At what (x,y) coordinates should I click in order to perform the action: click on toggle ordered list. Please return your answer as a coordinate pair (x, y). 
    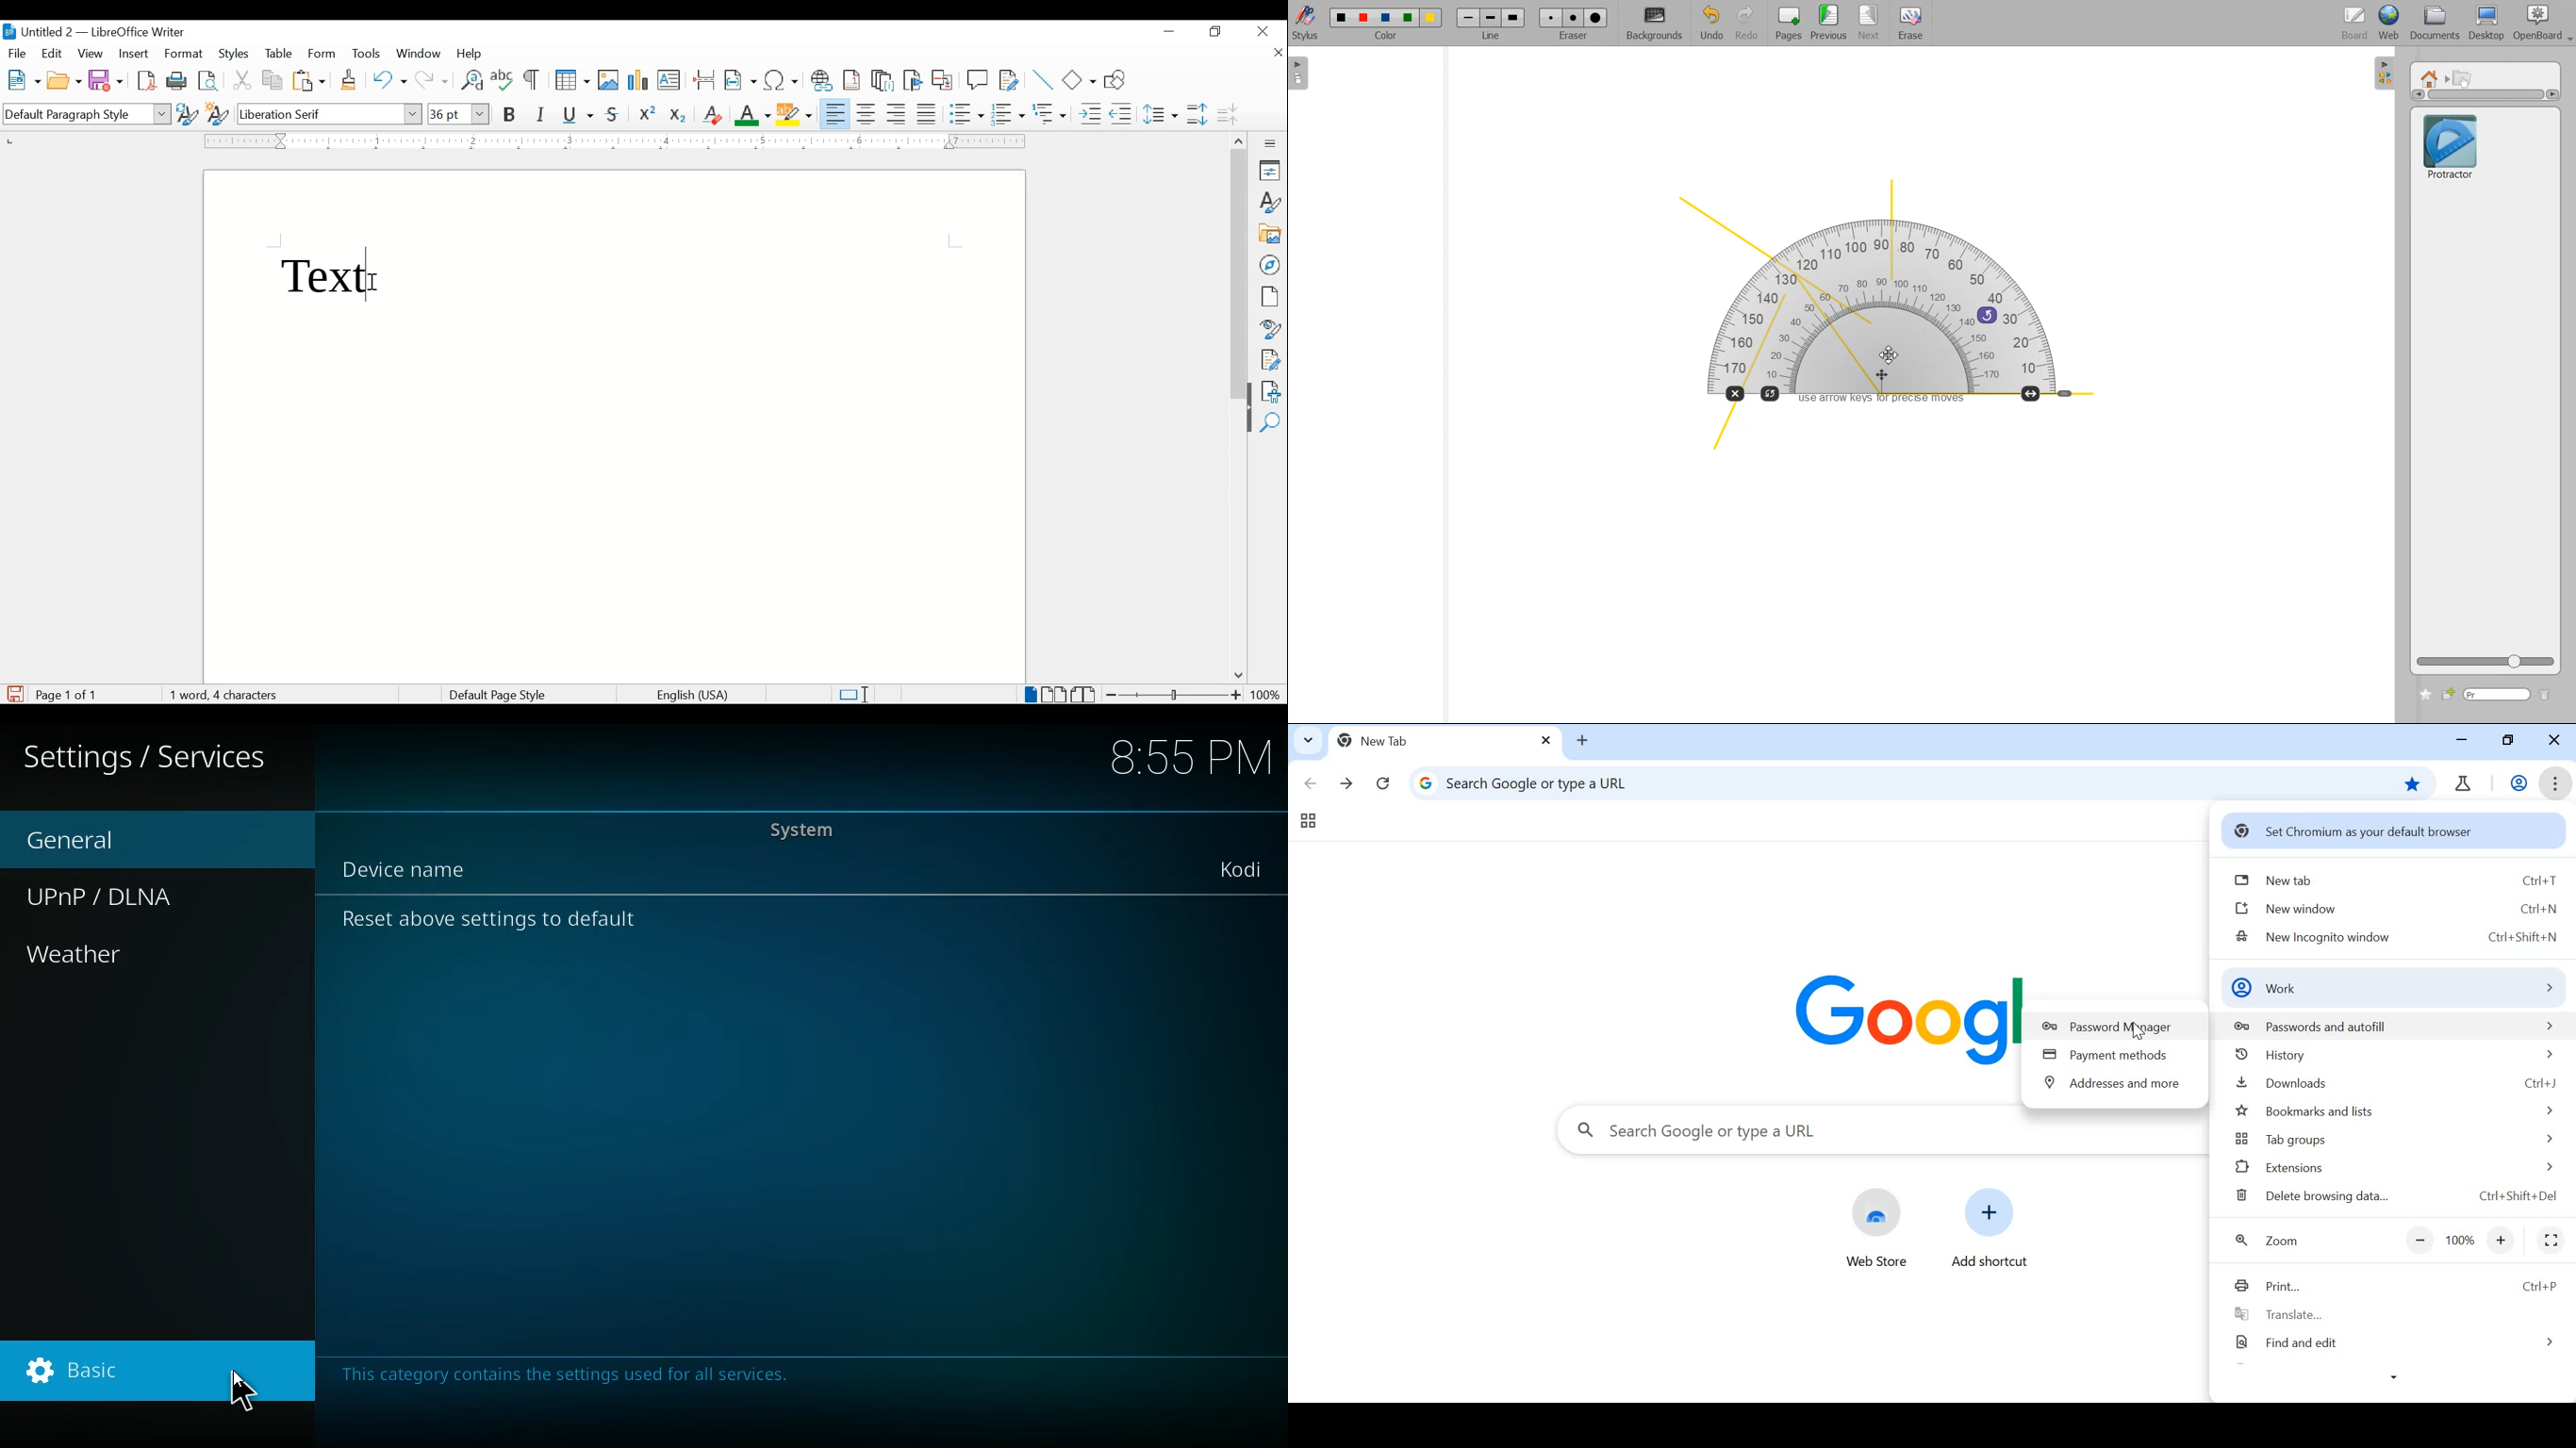
    Looking at the image, I should click on (1008, 113).